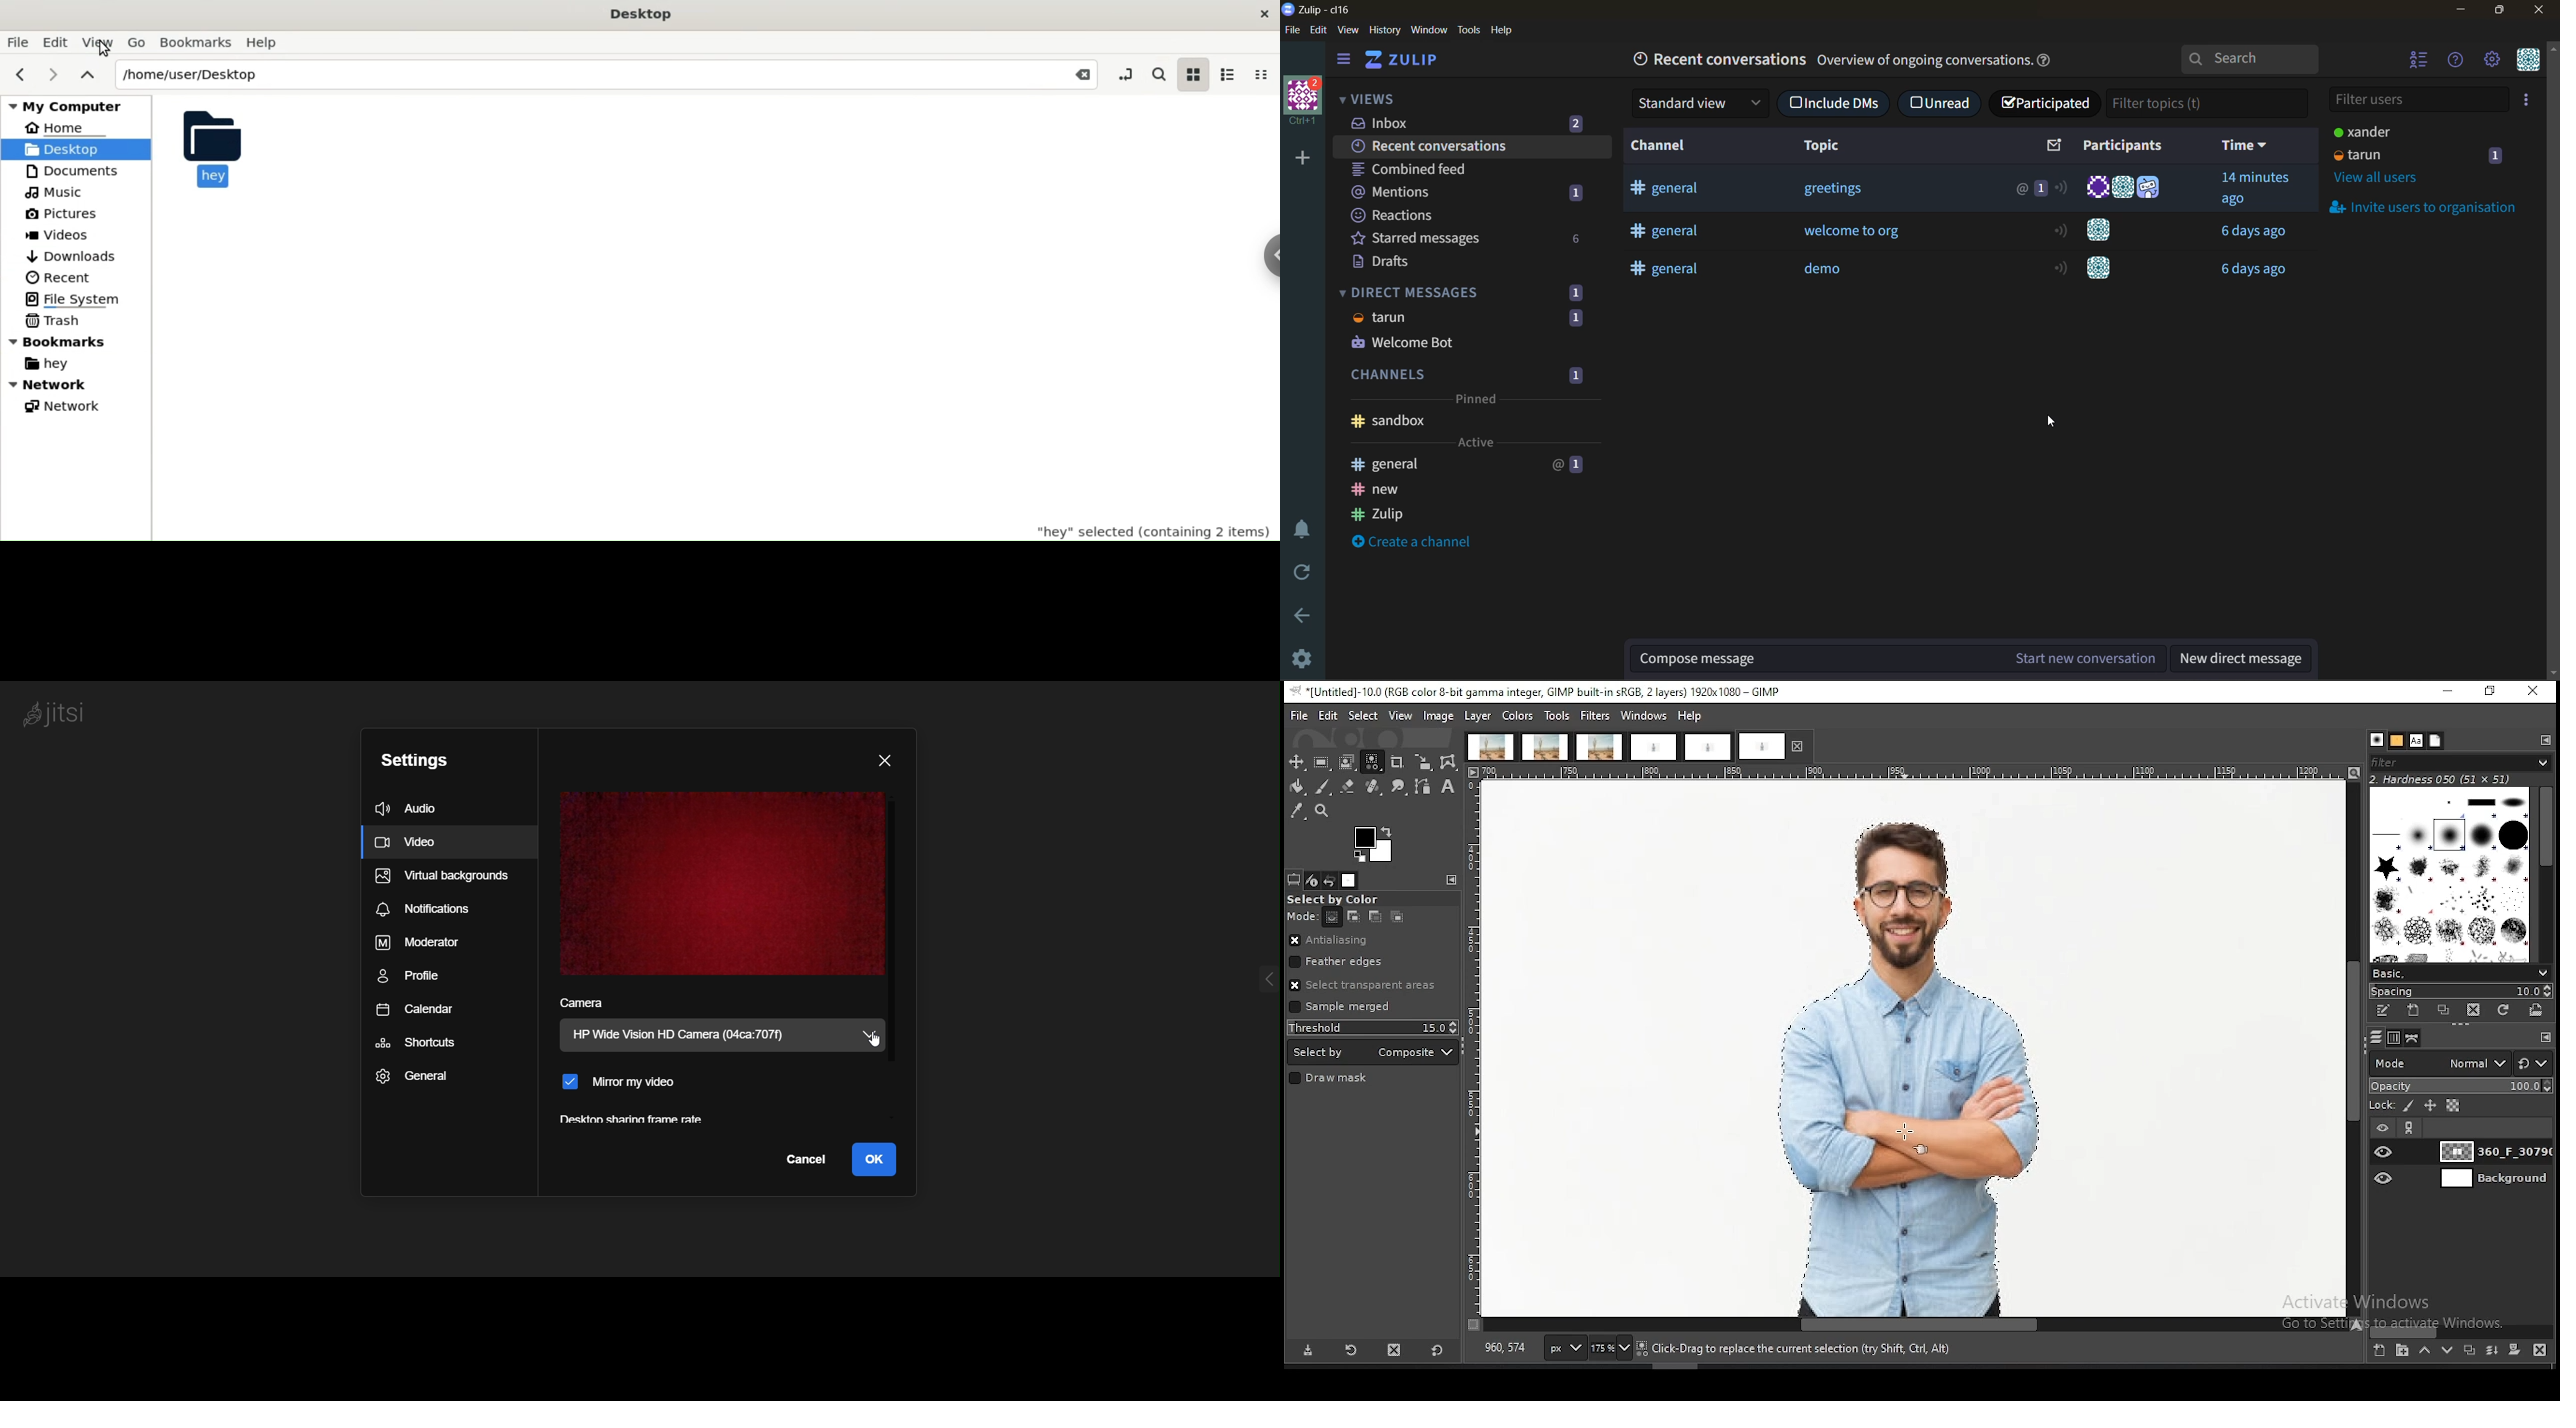  I want to click on inbox, so click(1484, 122).